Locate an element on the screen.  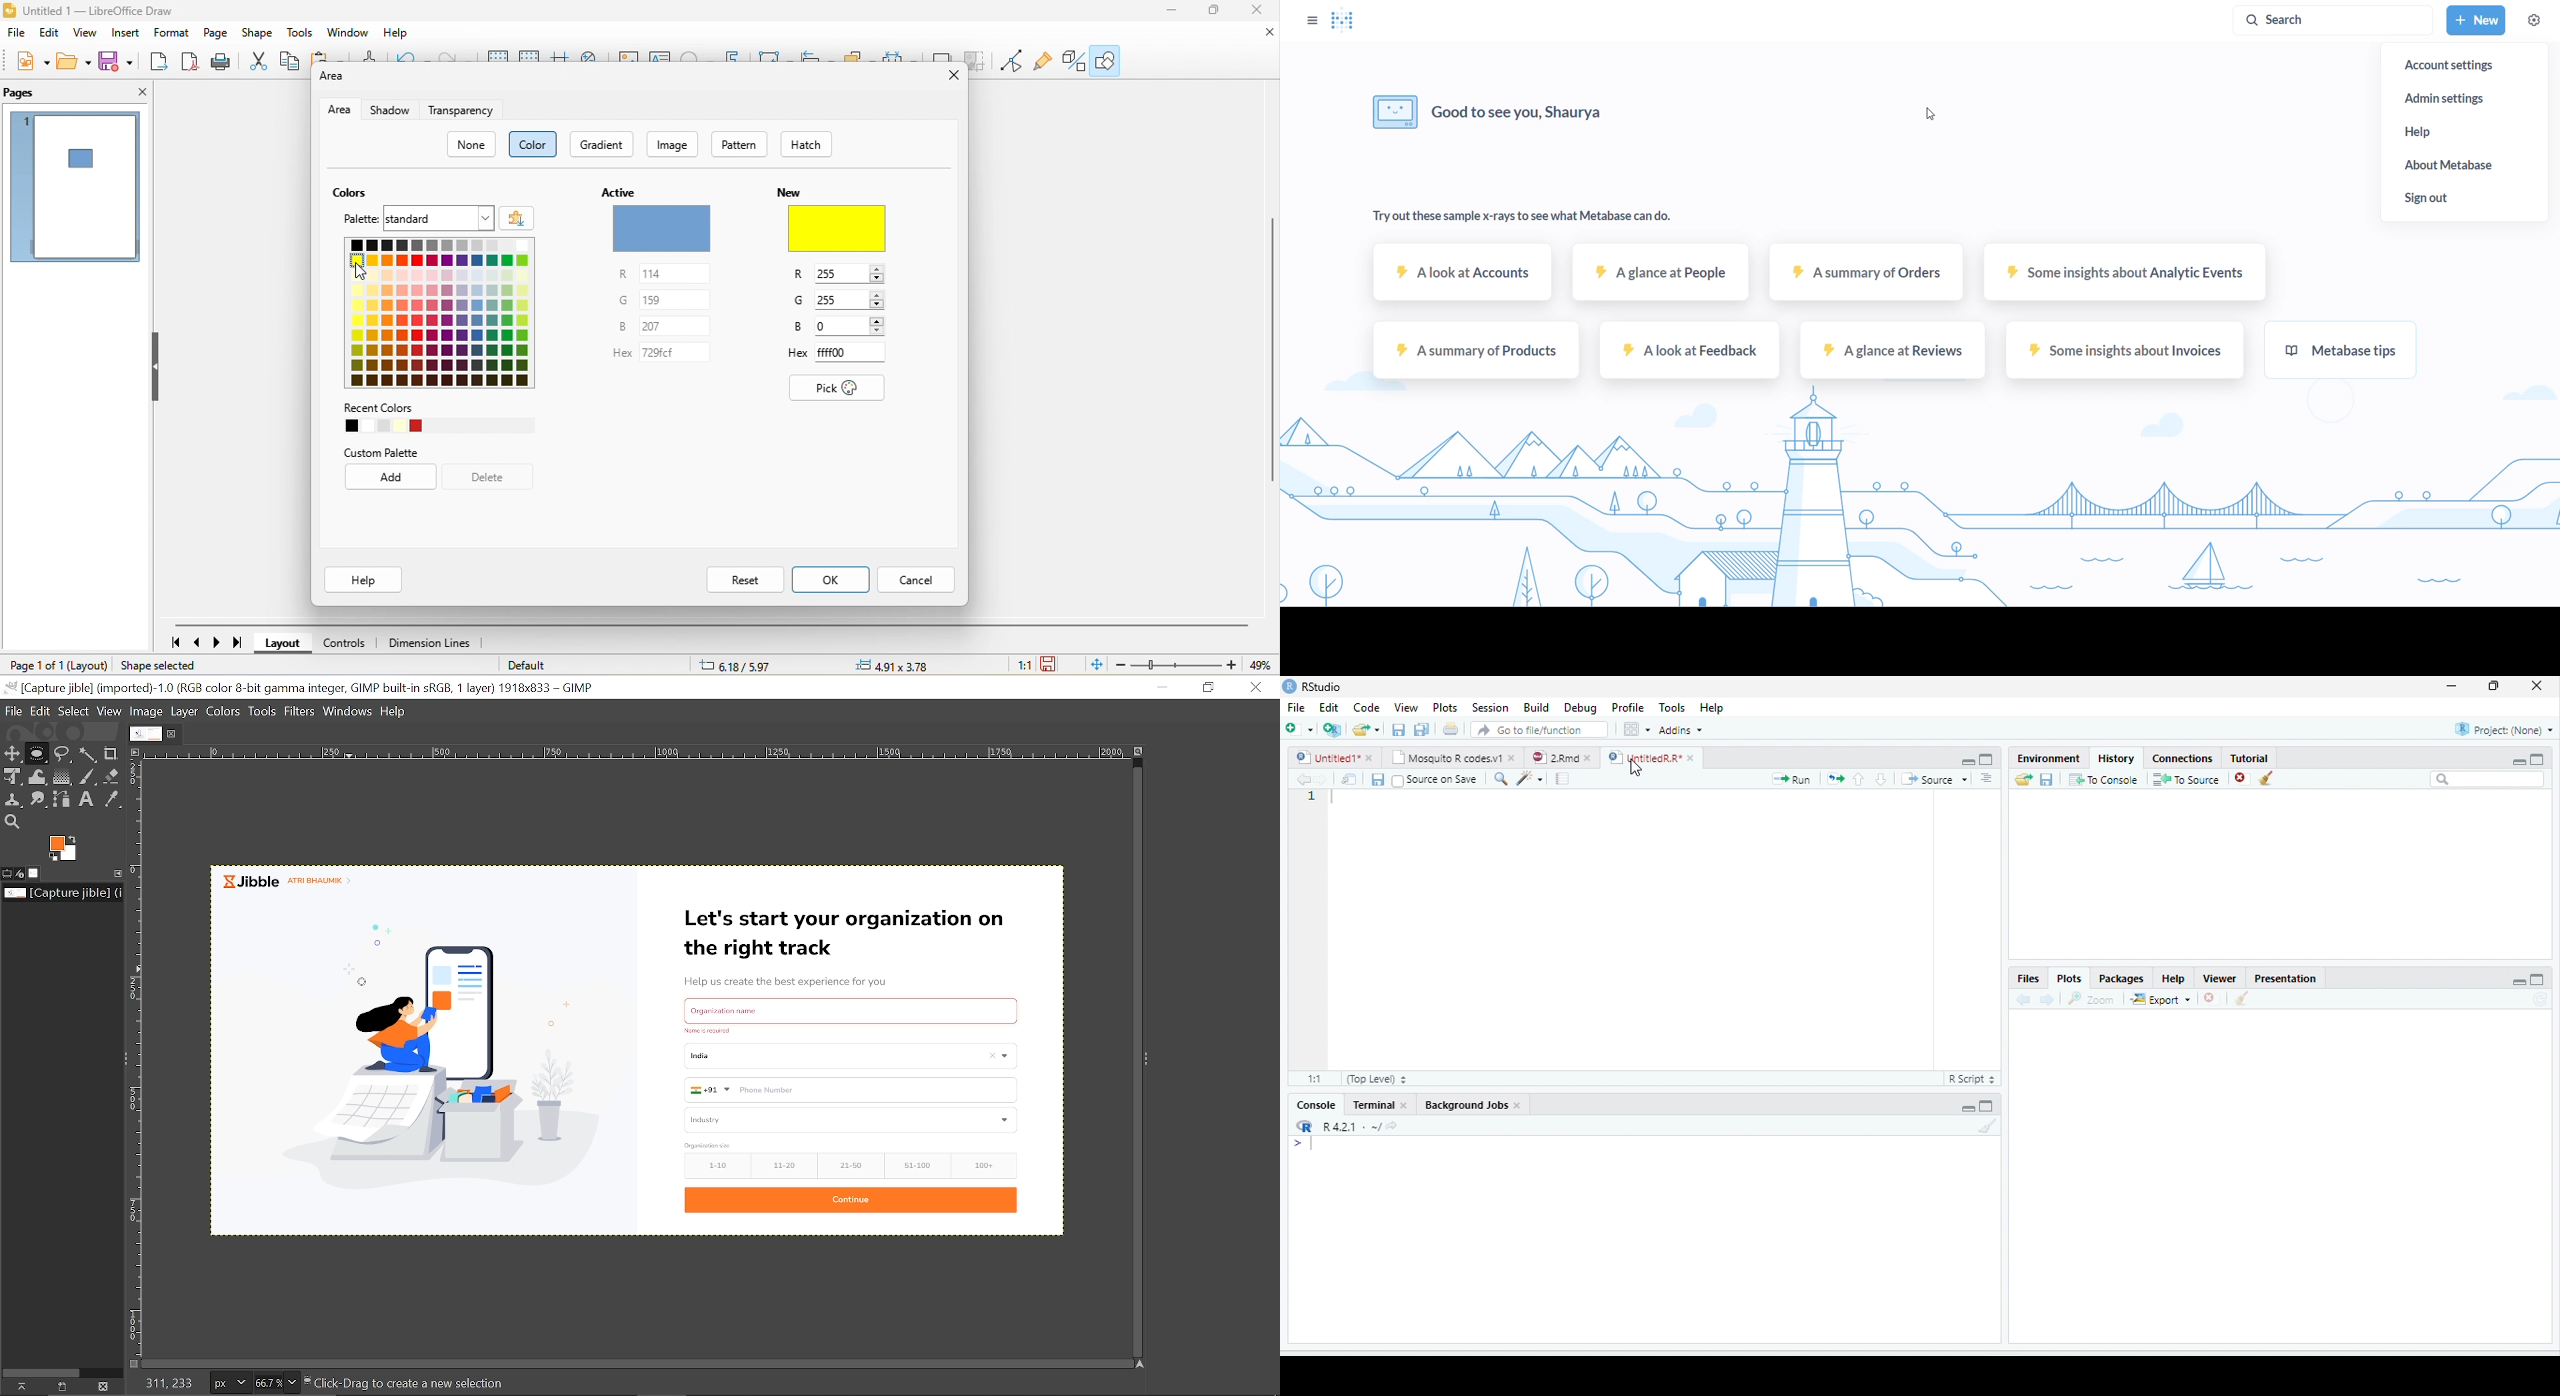
New file is located at coordinates (1298, 728).